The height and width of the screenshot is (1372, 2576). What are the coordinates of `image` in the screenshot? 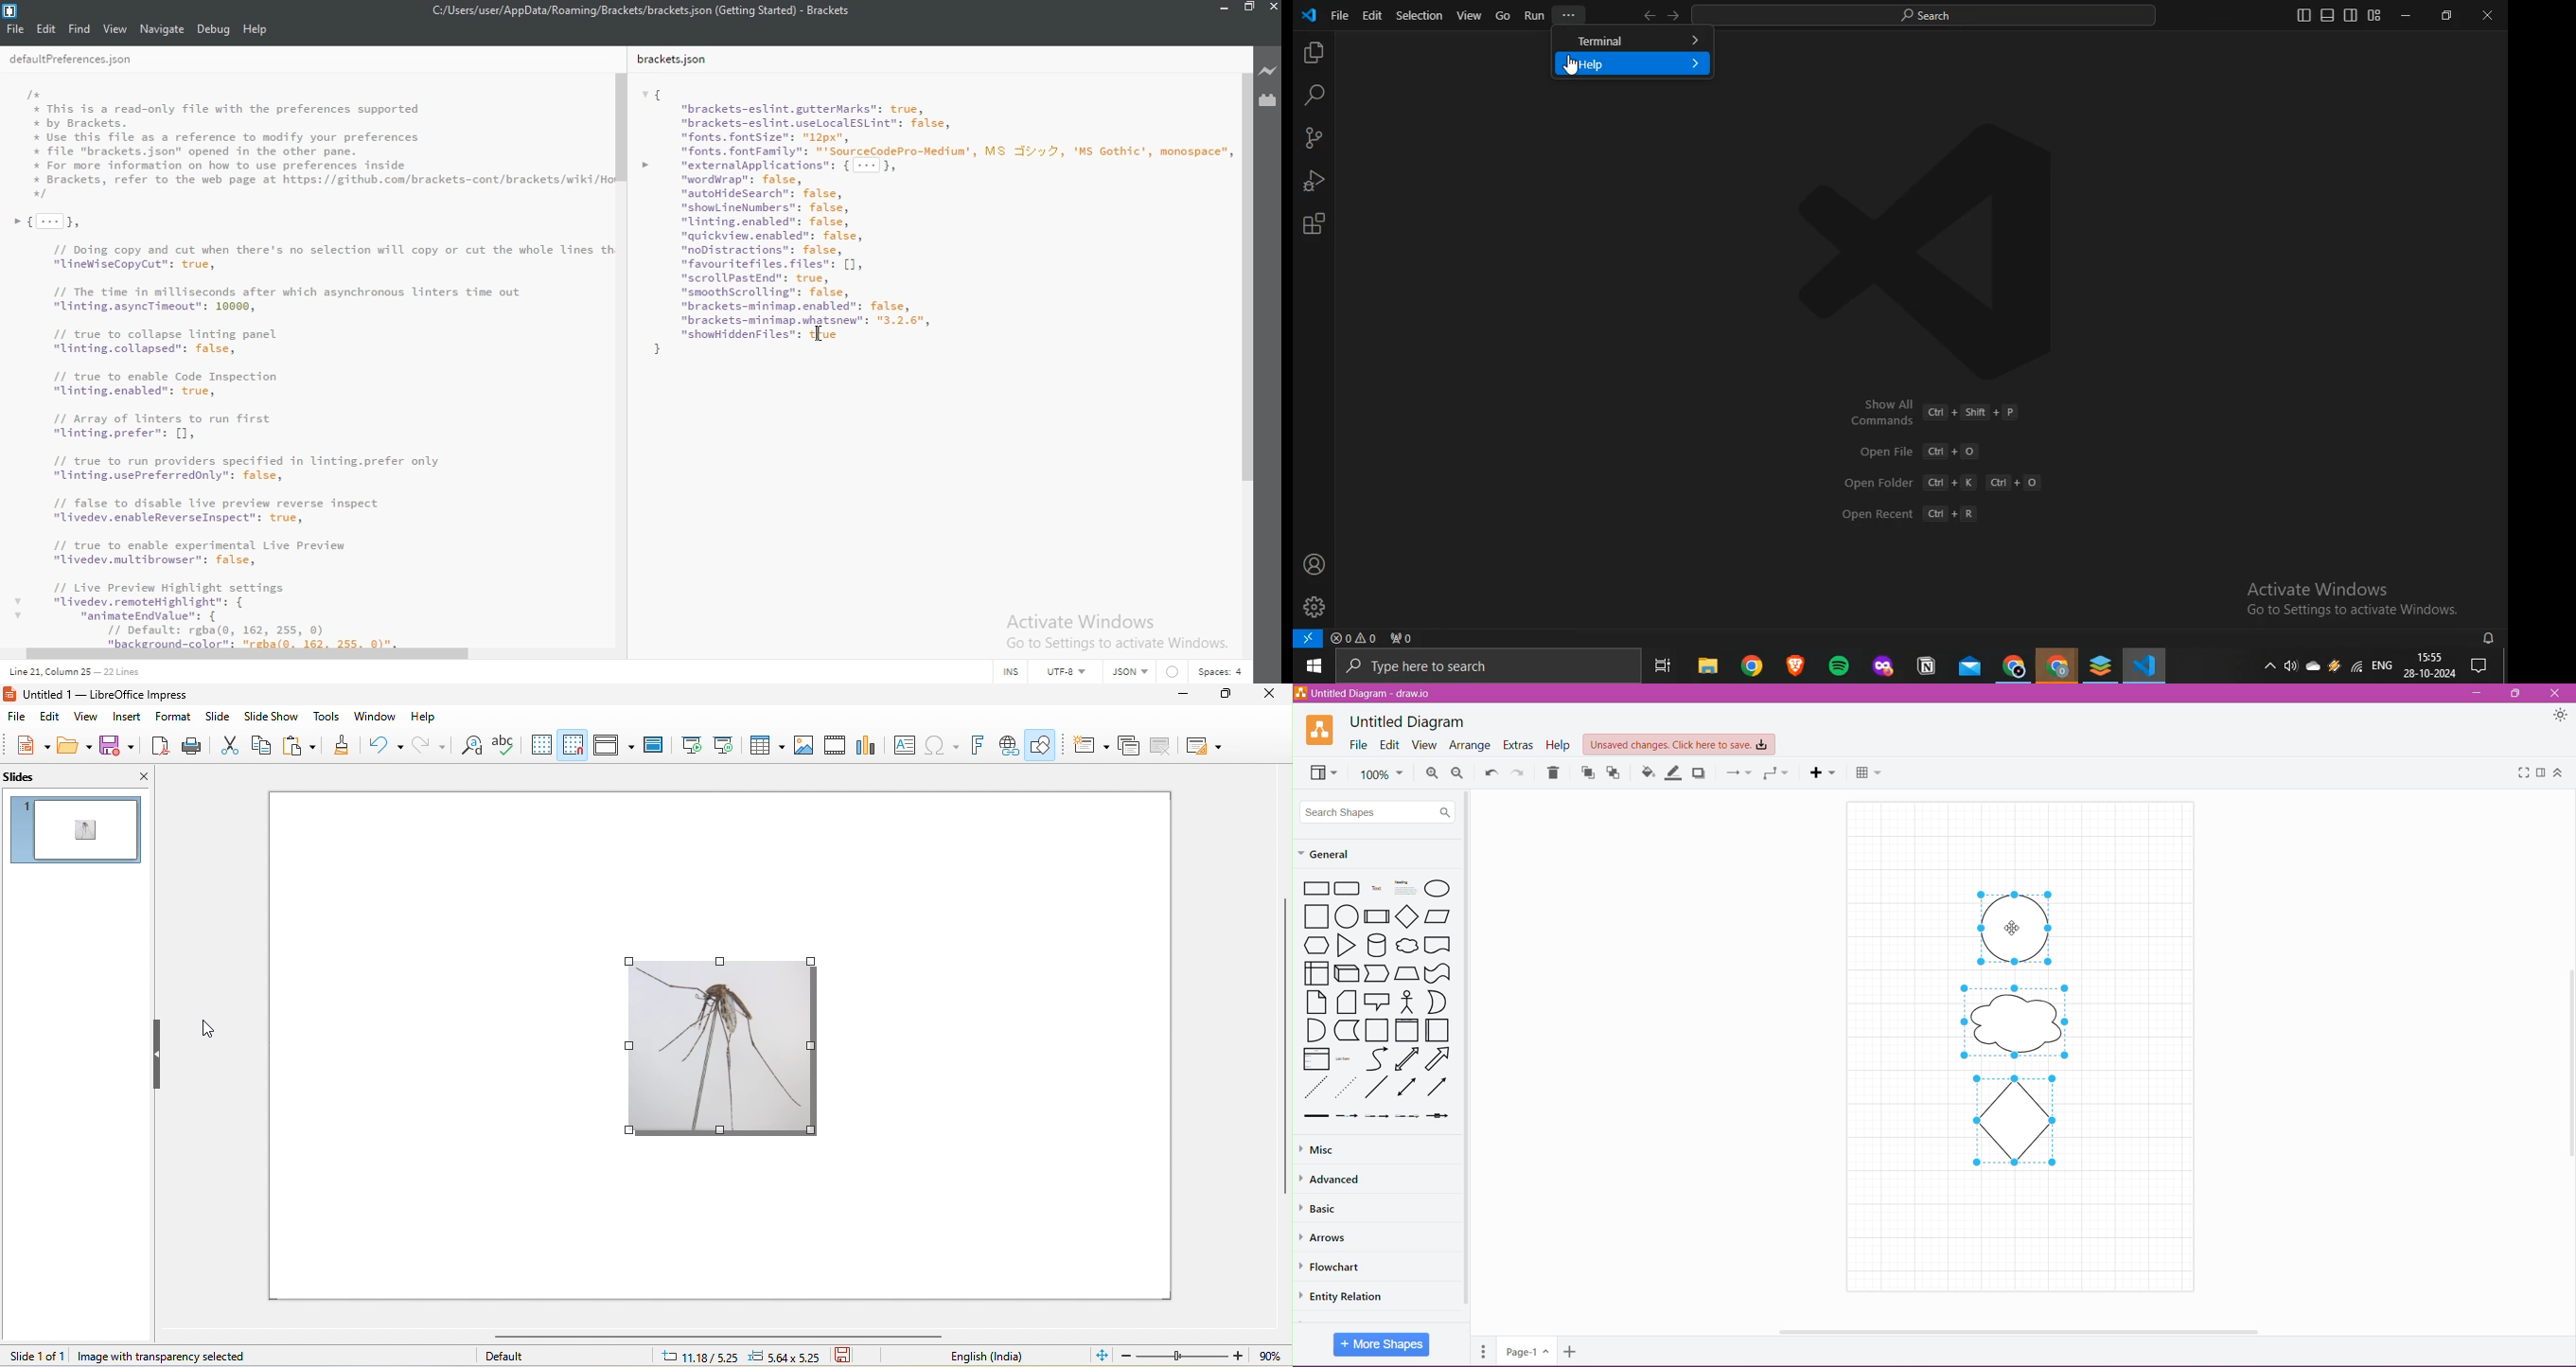 It's located at (803, 745).